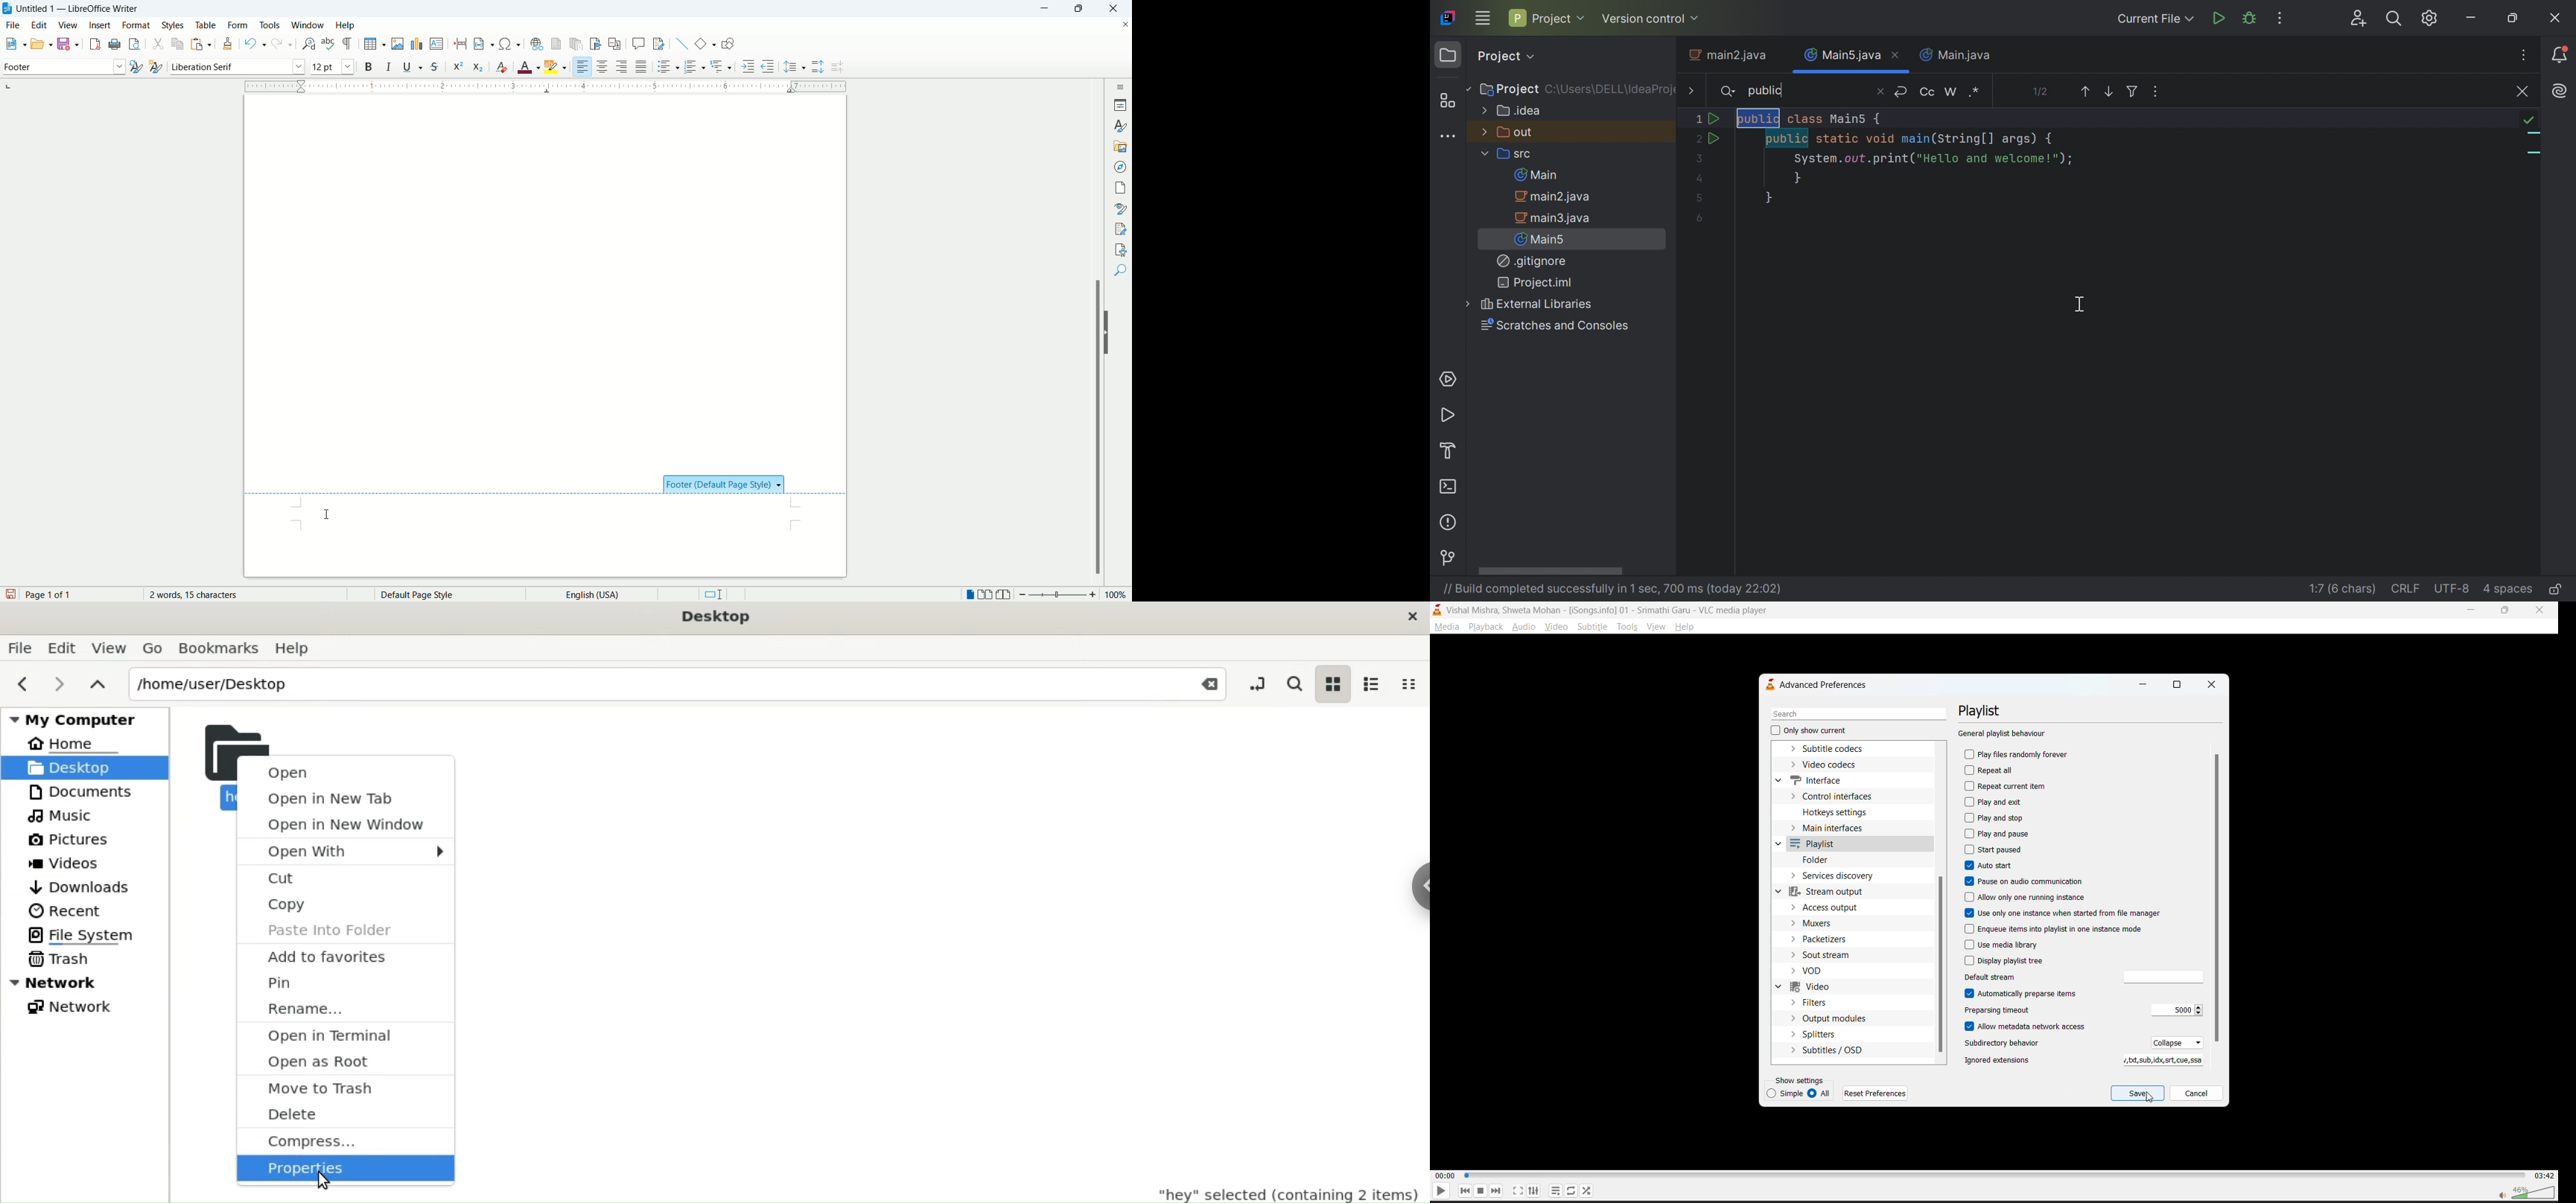 This screenshot has width=2576, height=1204. What do you see at coordinates (643, 67) in the screenshot?
I see `justified` at bounding box center [643, 67].